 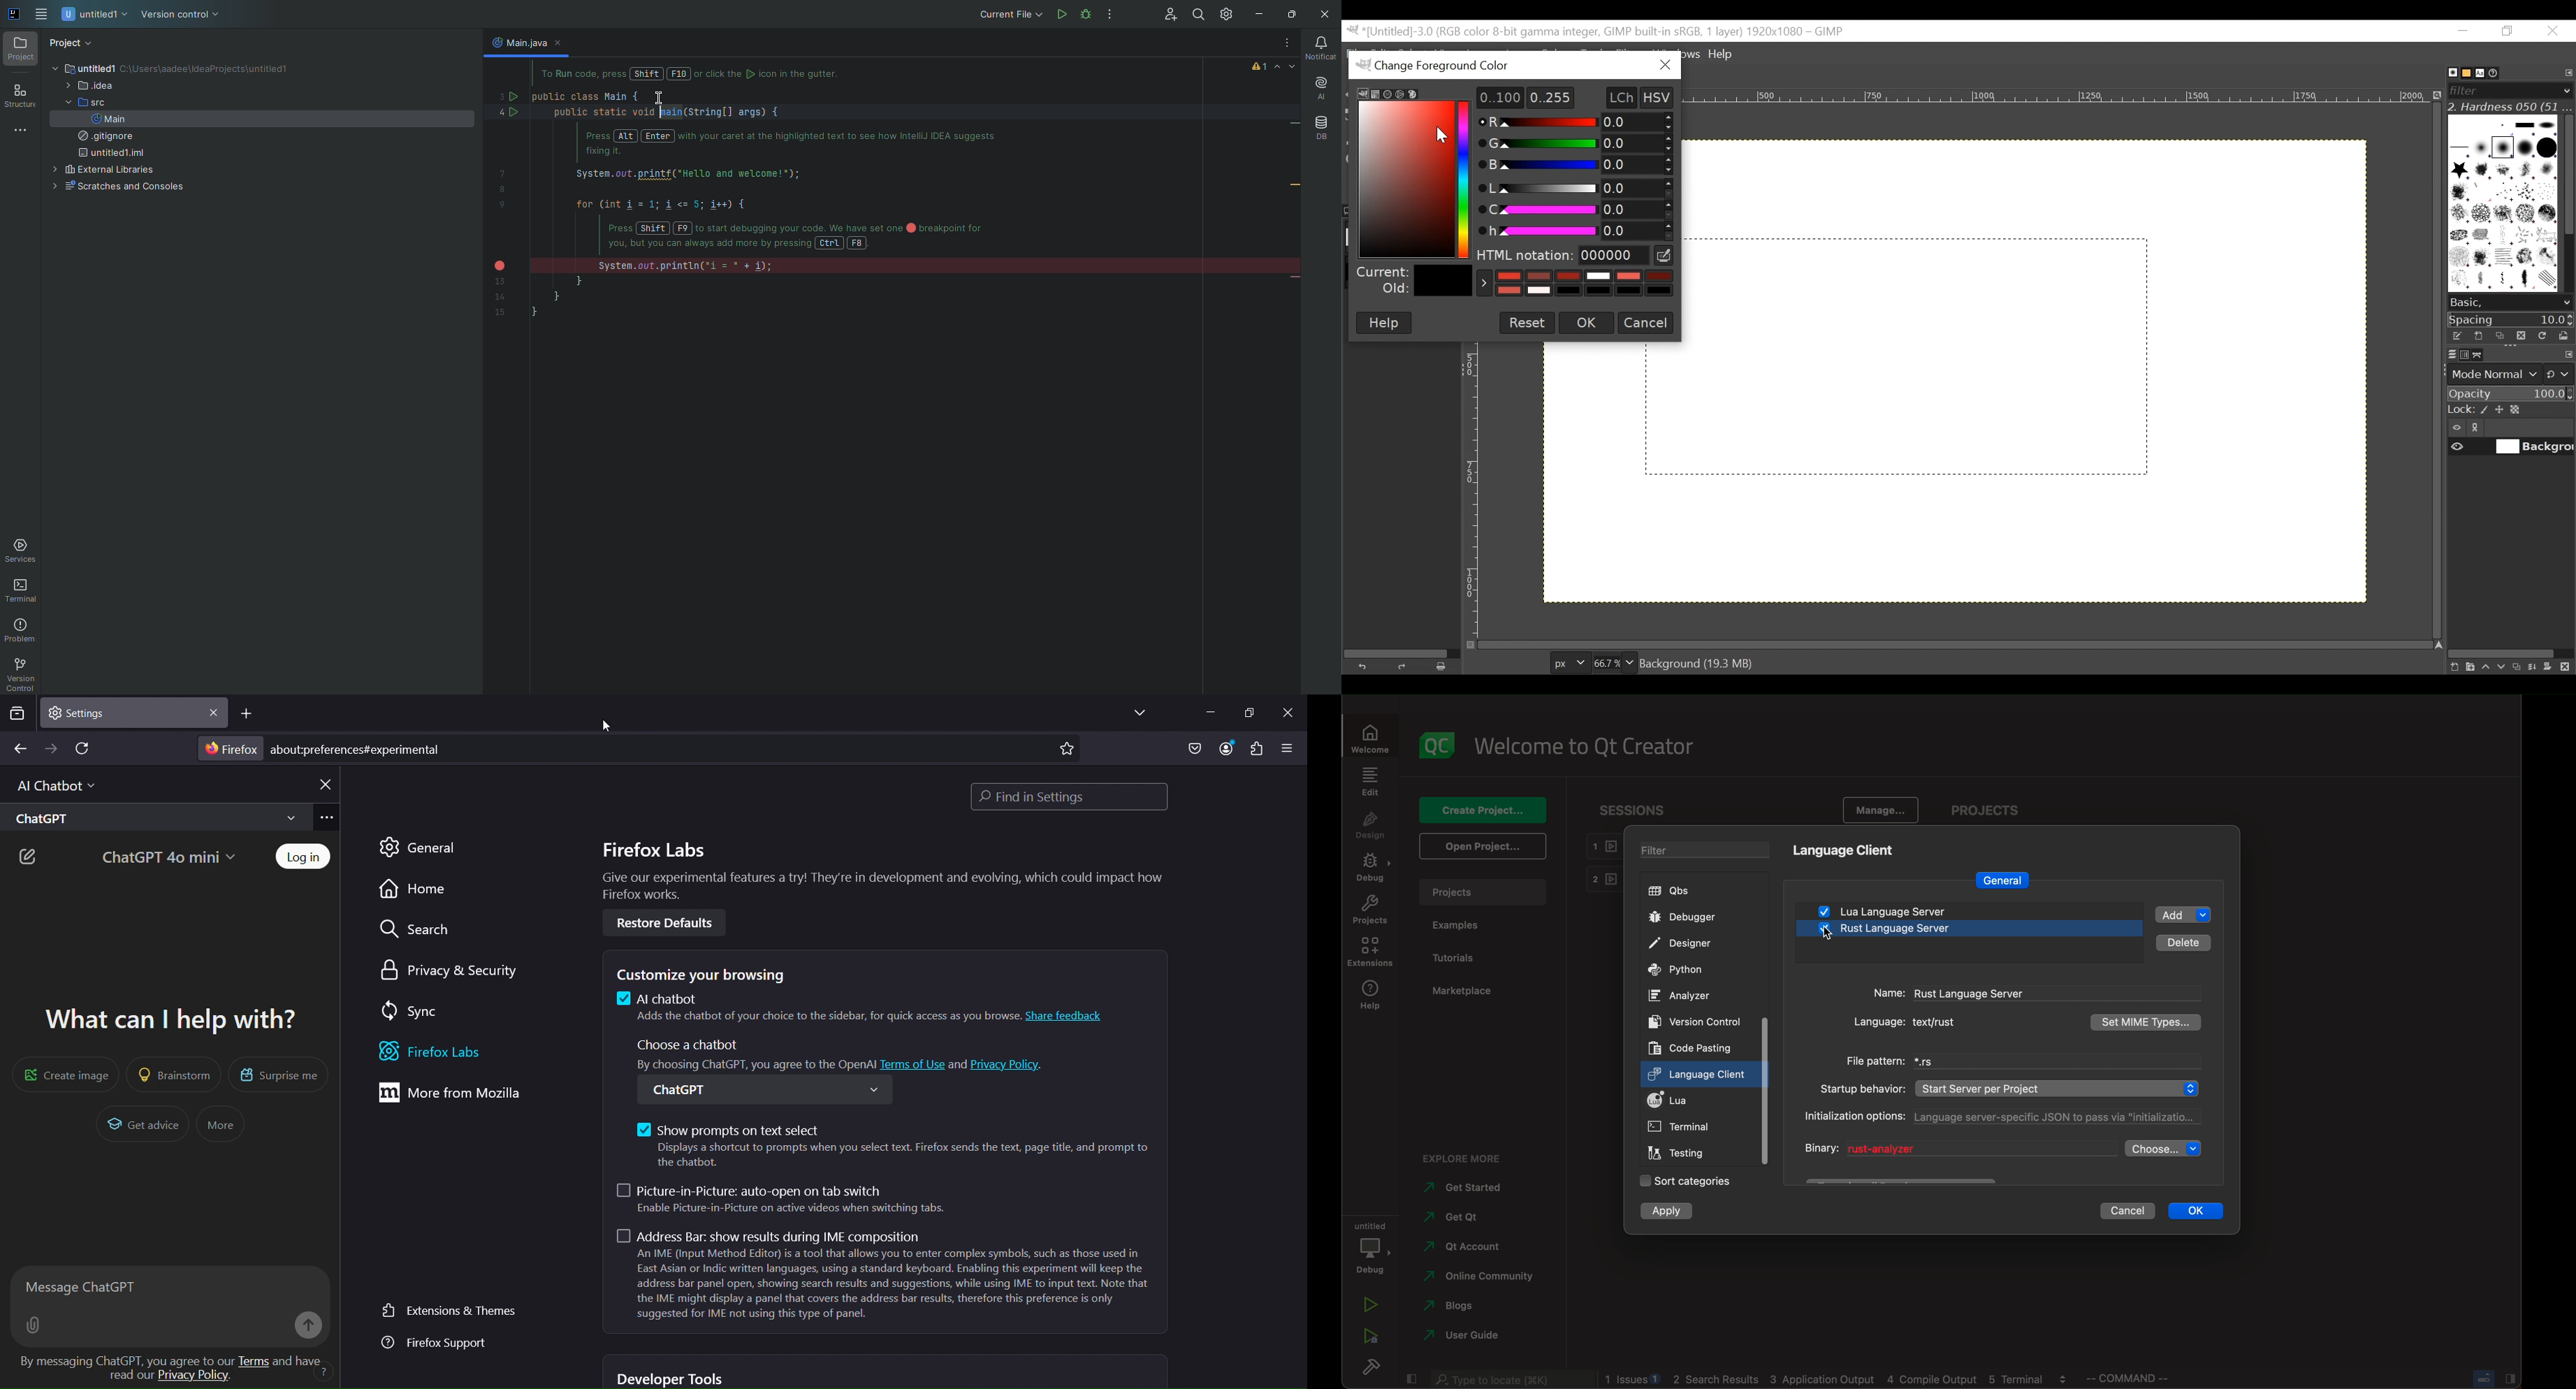 I want to click on More Tools, so click(x=23, y=129).